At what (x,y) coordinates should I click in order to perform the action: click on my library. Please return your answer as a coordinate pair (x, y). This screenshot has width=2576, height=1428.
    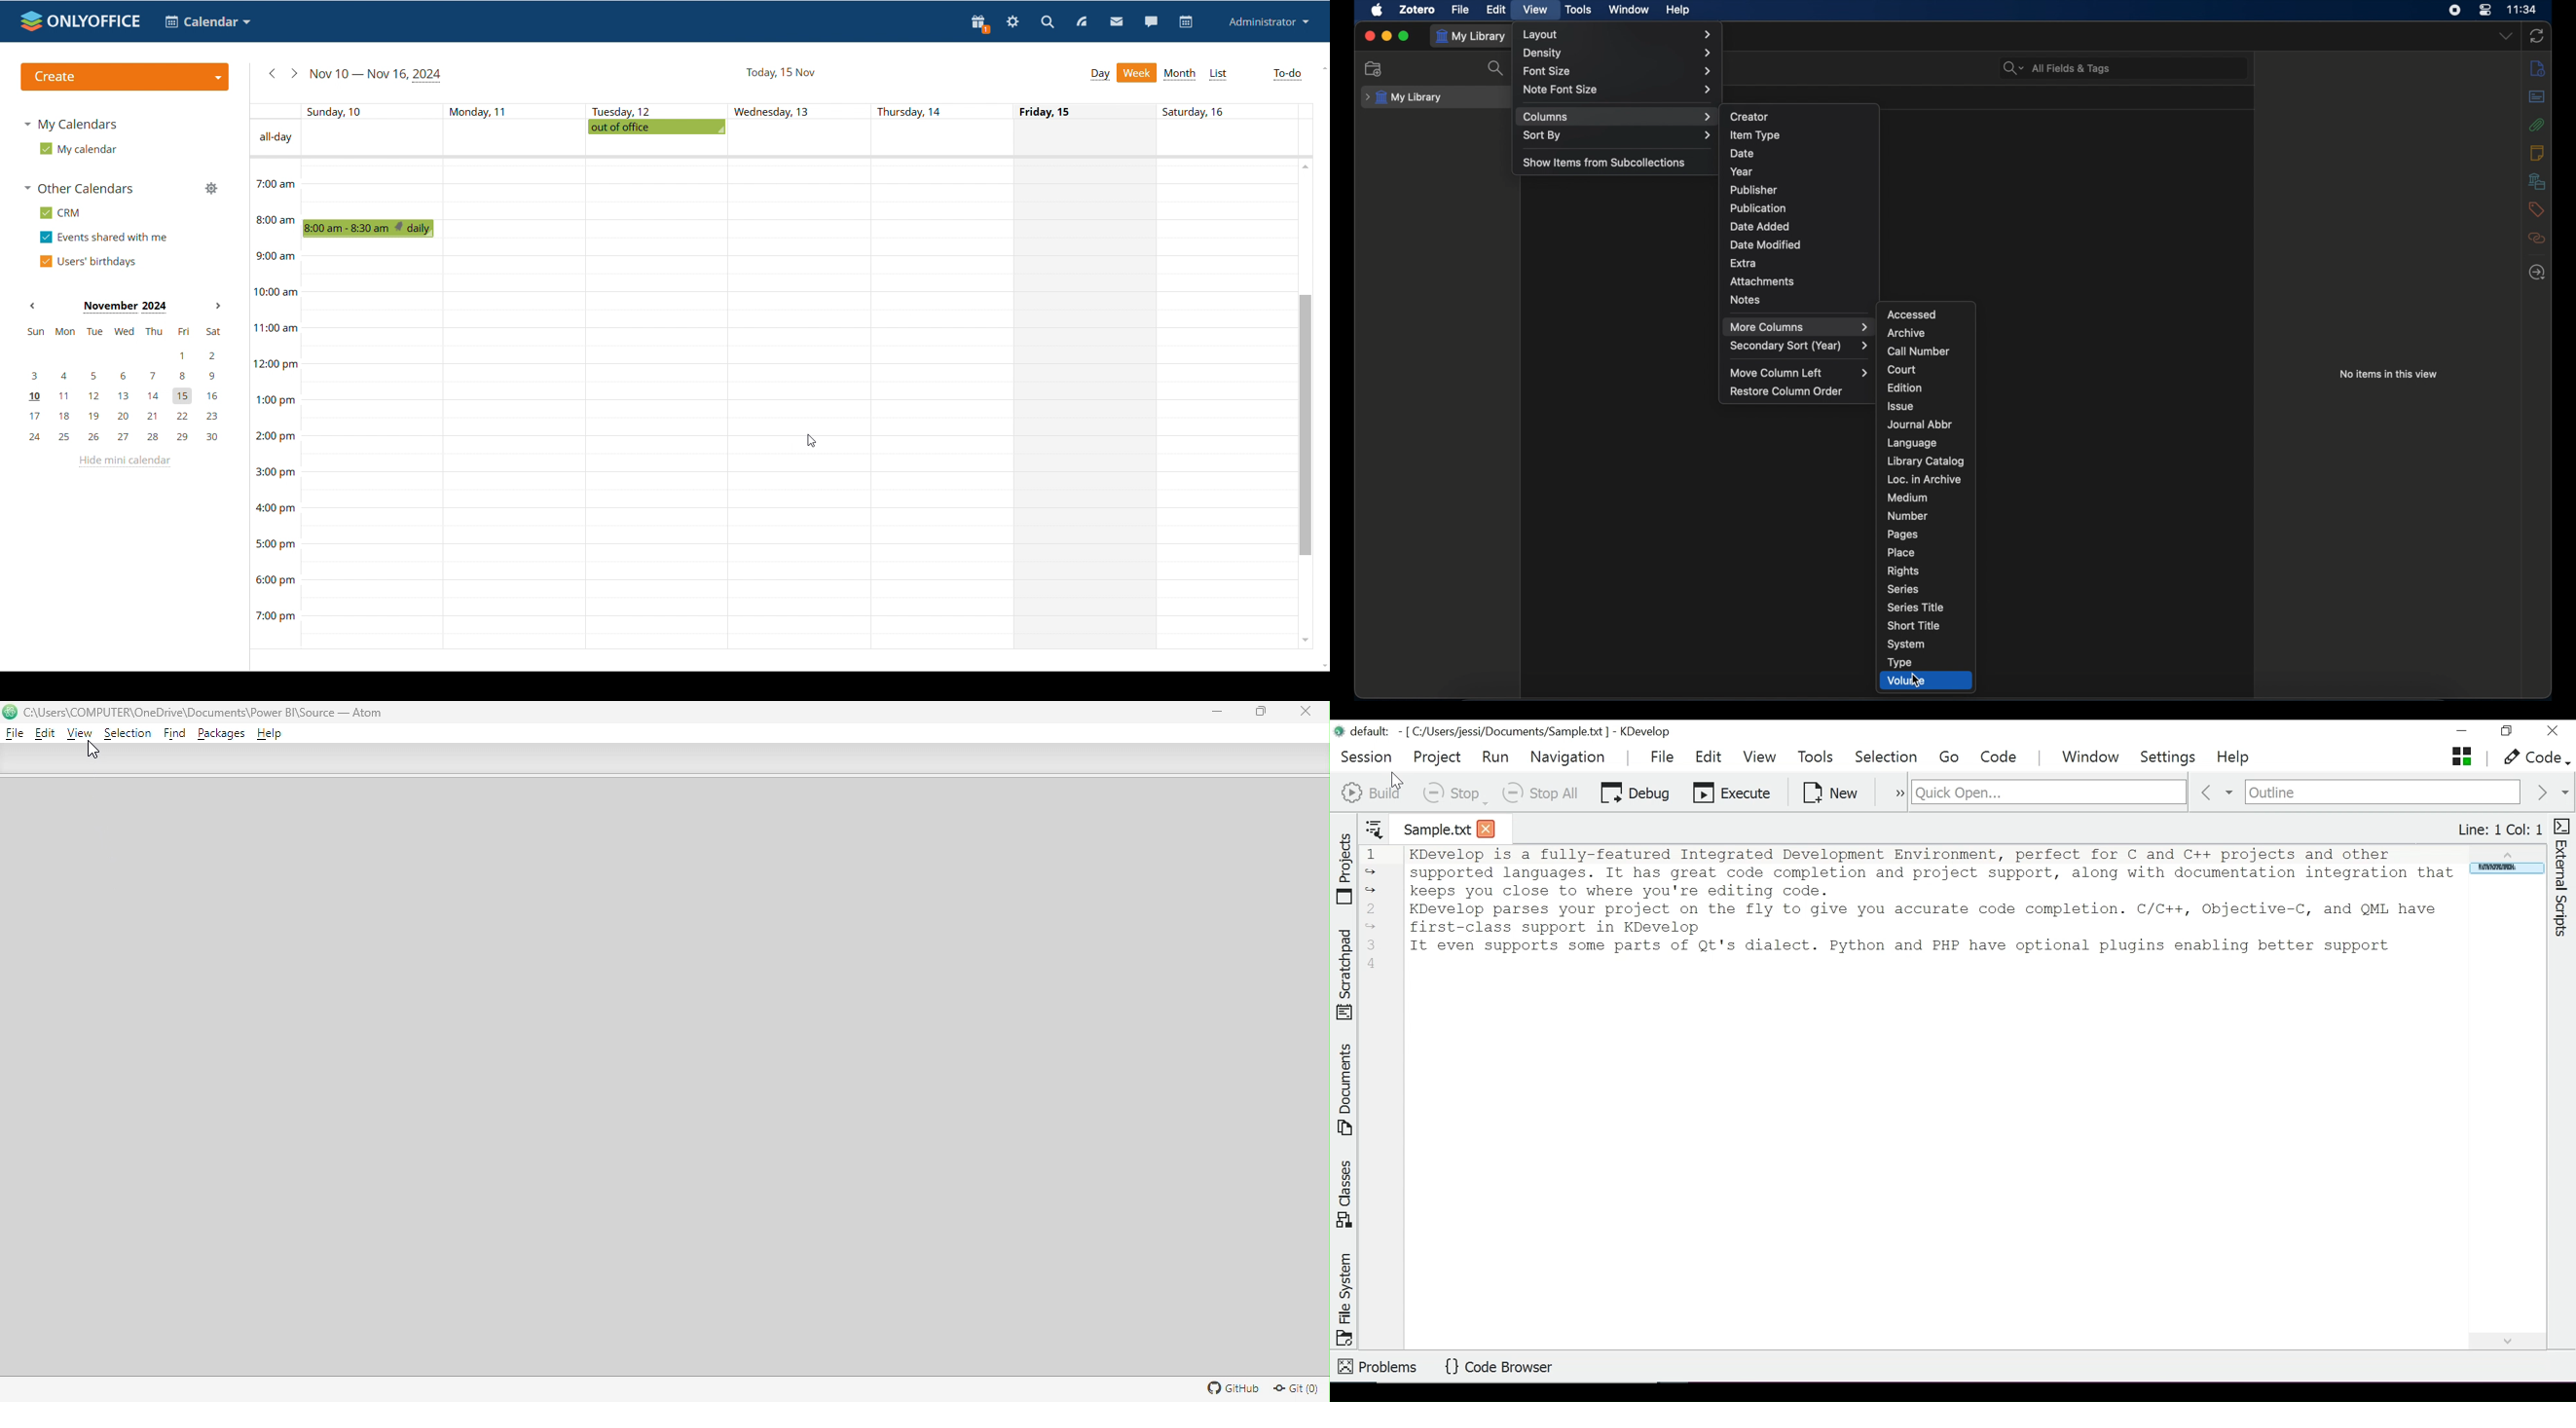
    Looking at the image, I should click on (1404, 97).